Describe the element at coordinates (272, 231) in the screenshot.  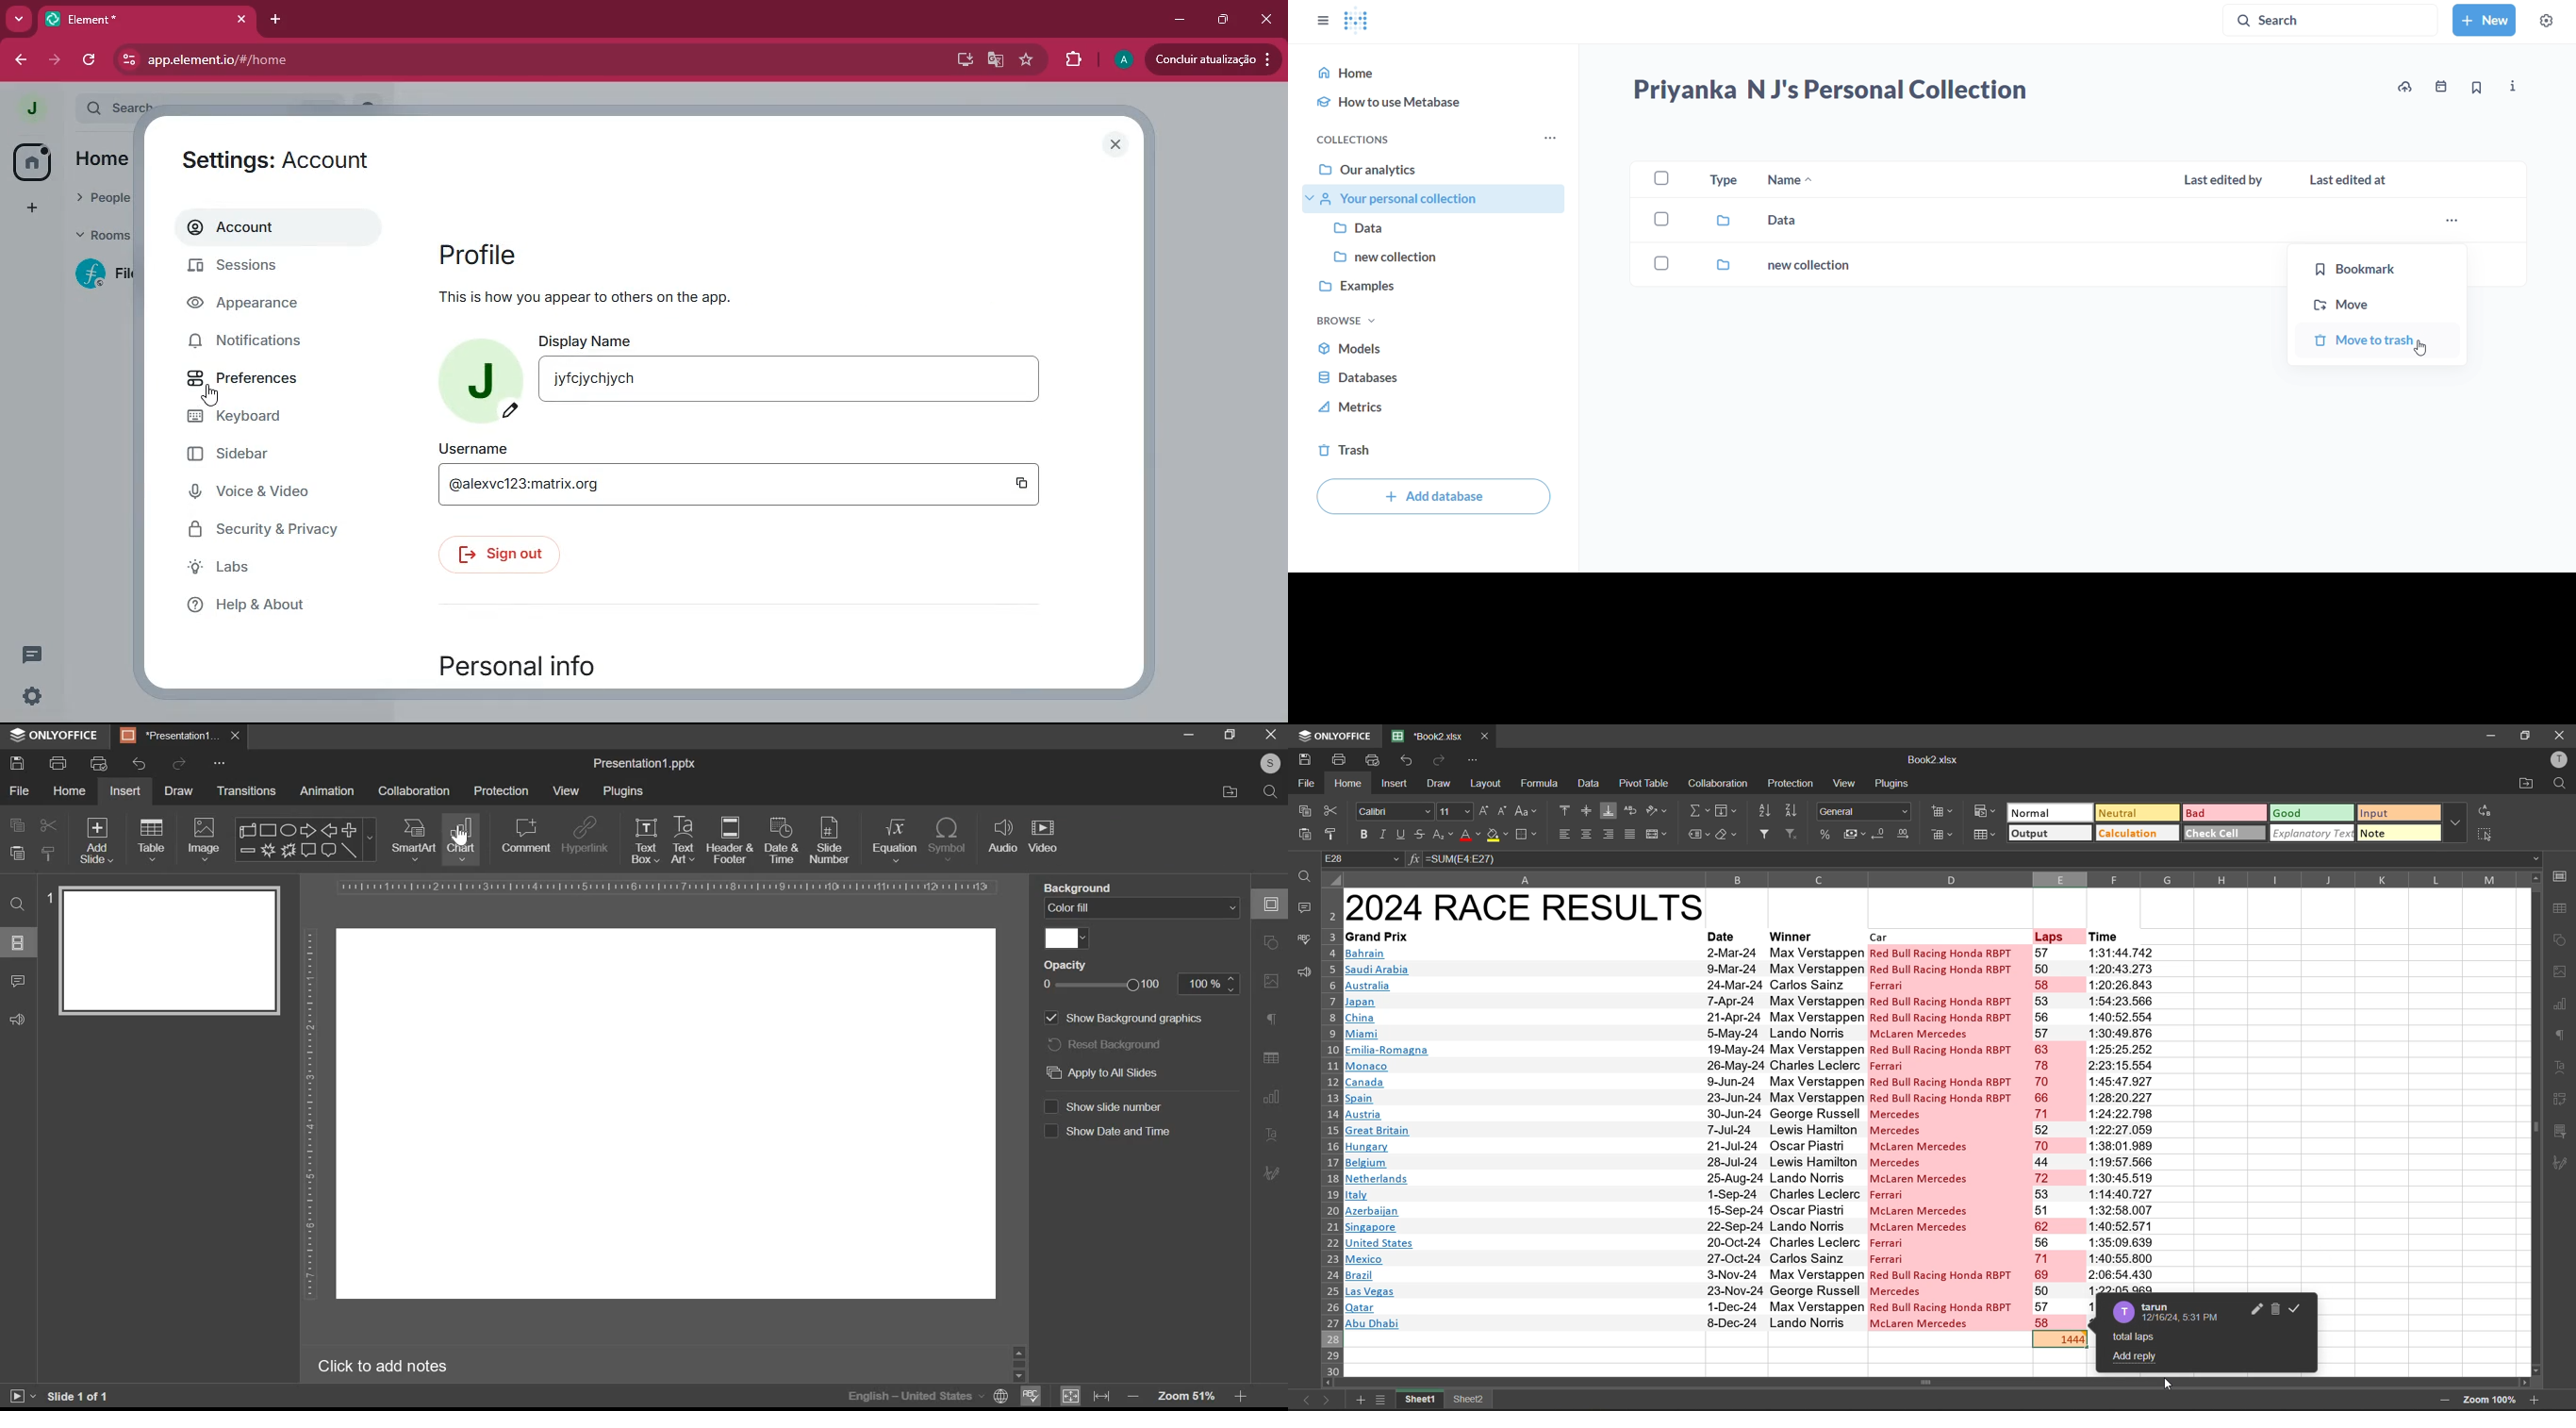
I see `account` at that location.